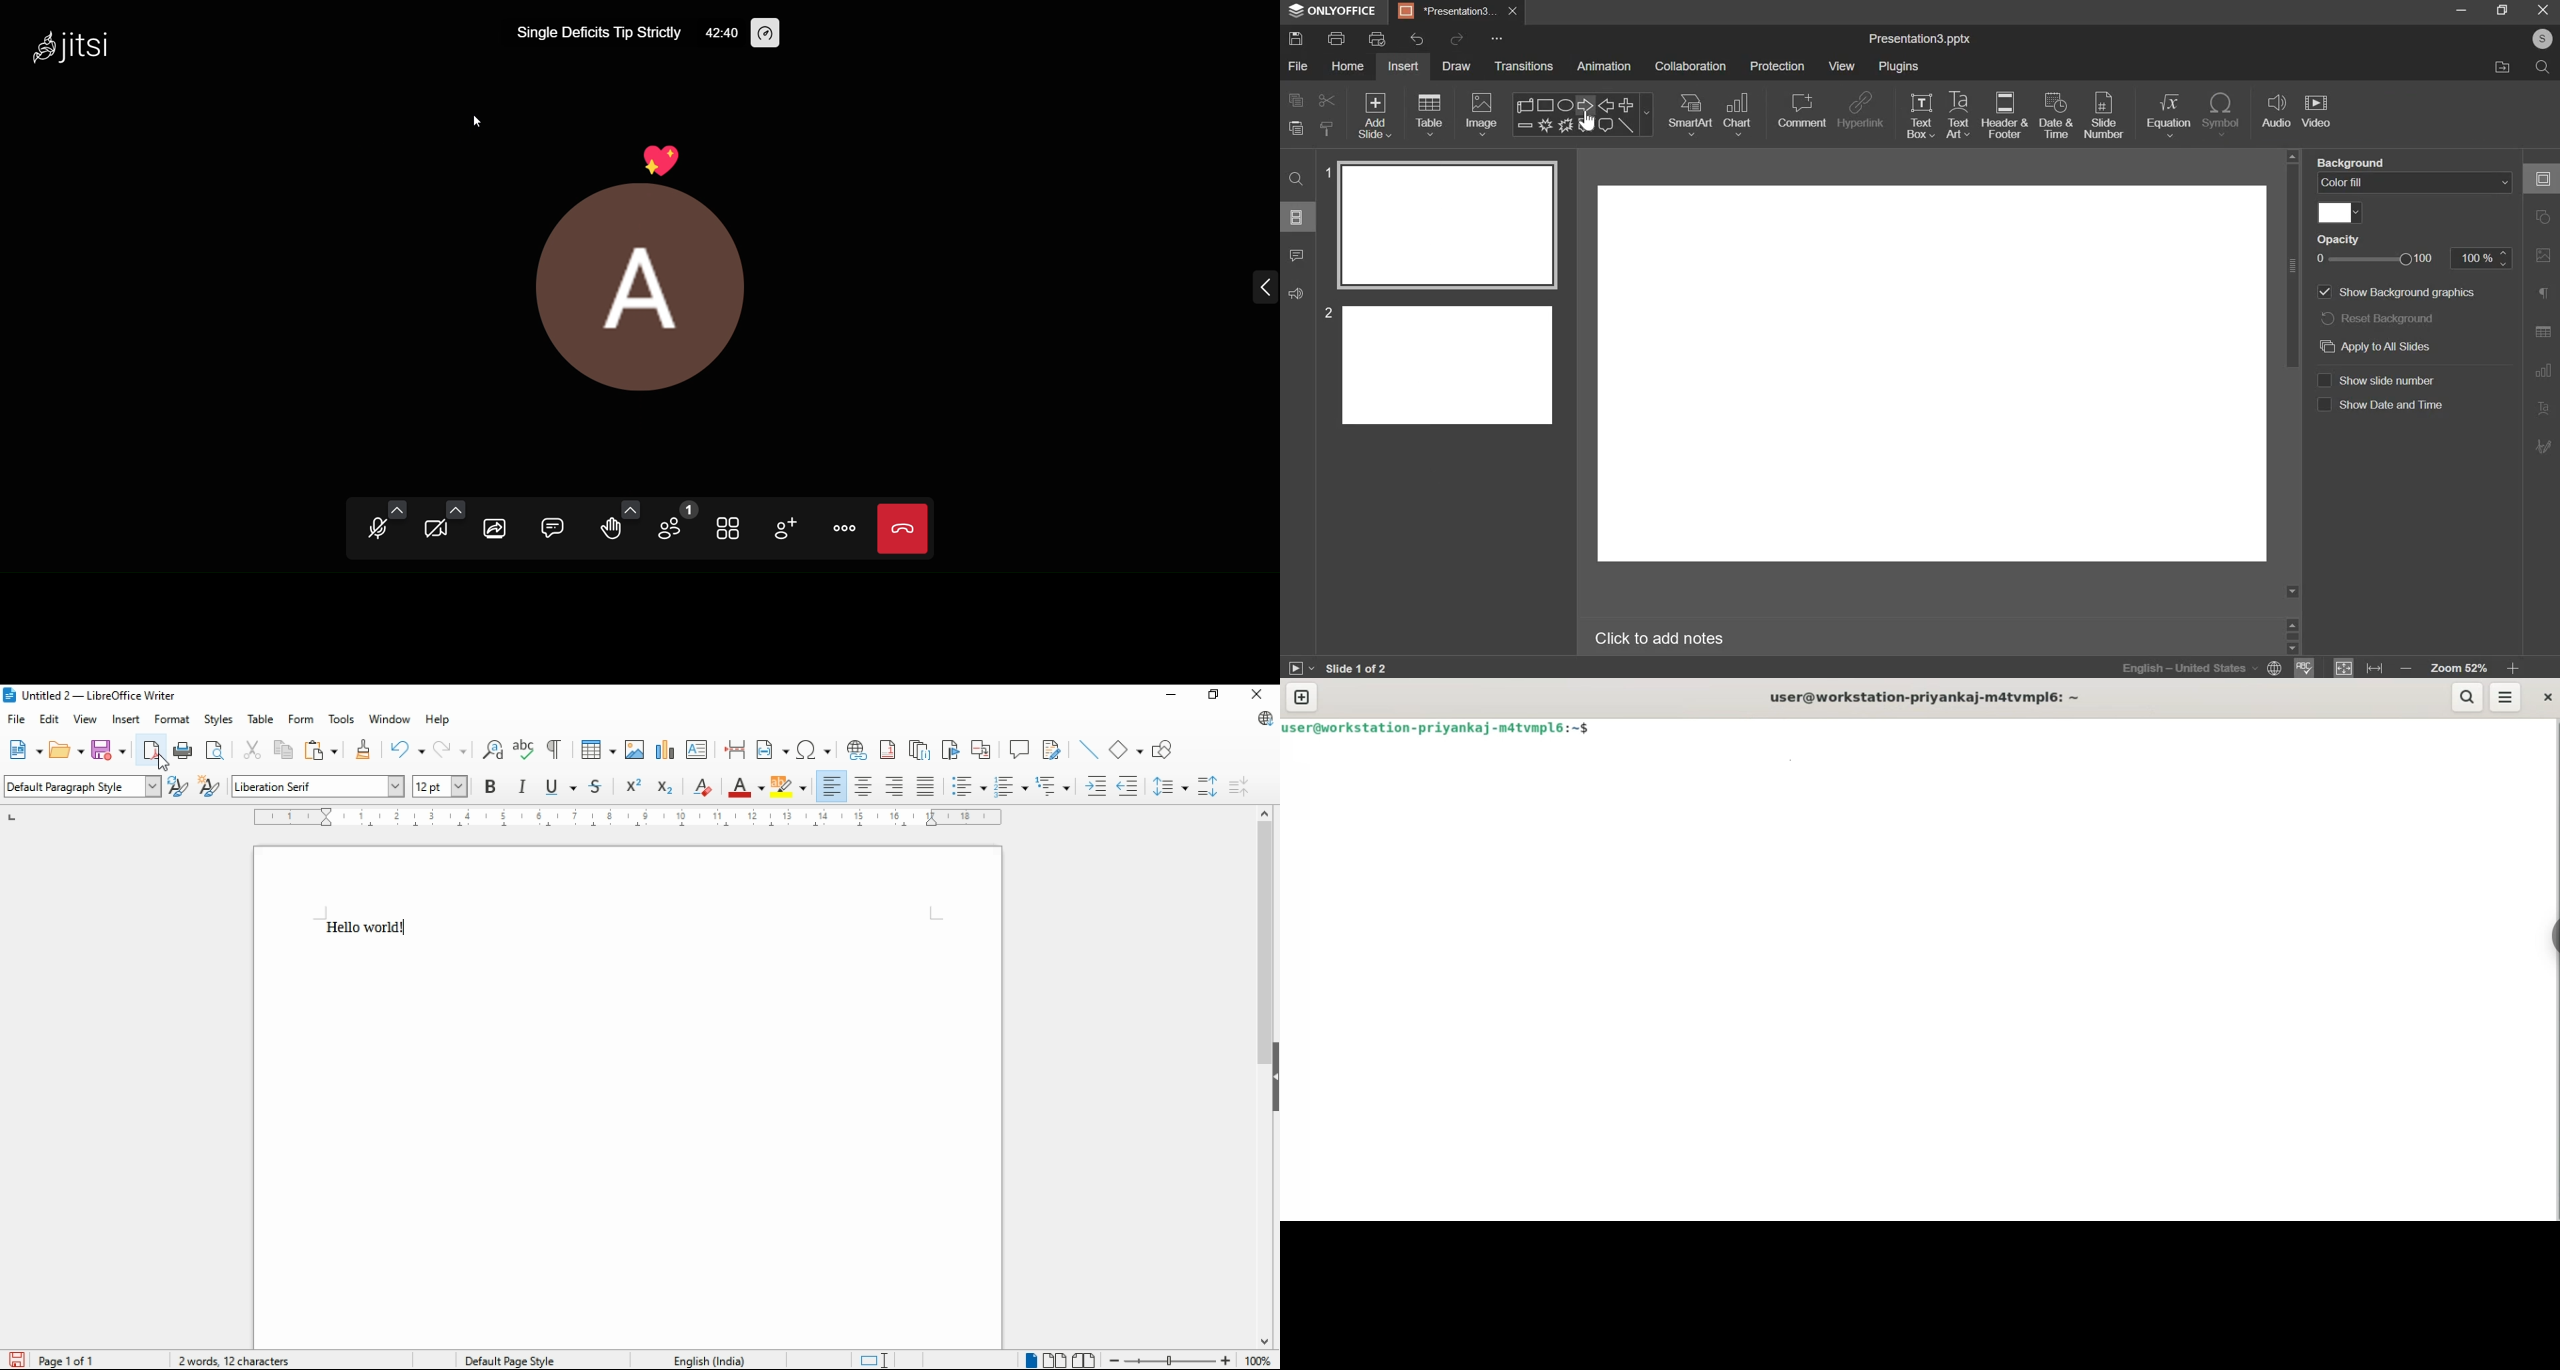 The width and height of the screenshot is (2576, 1372). Describe the element at coordinates (2292, 636) in the screenshot. I see `scrollbar` at that location.